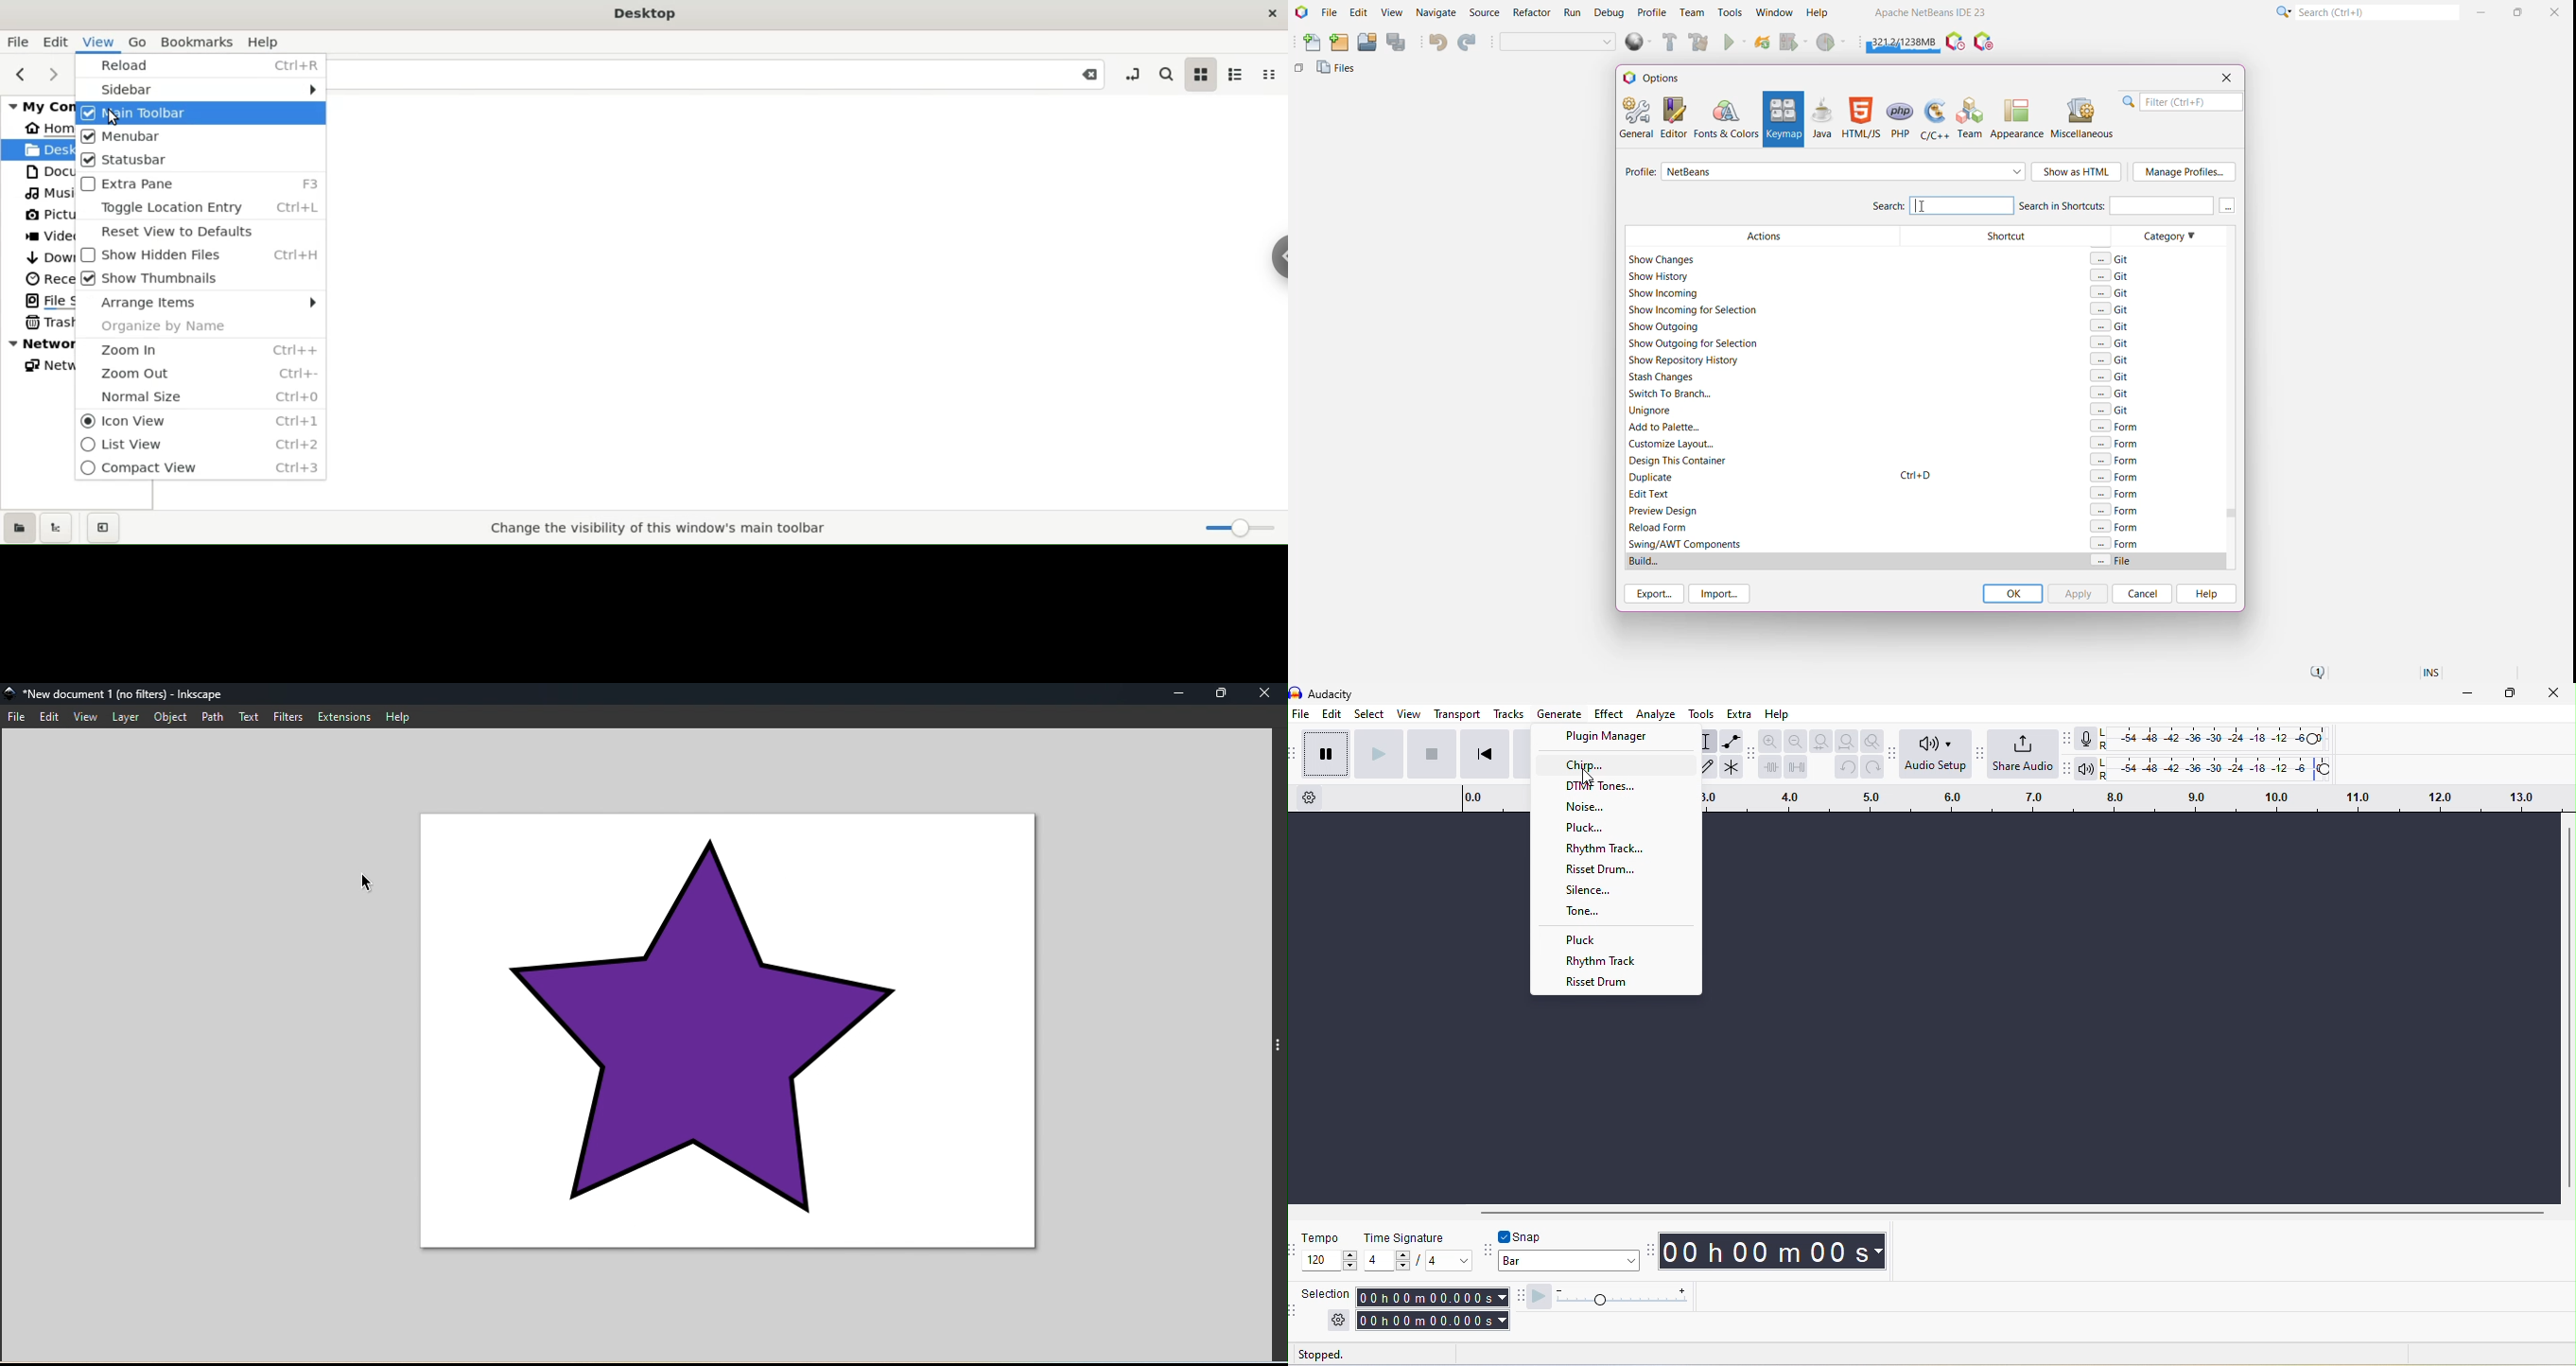 The height and width of the screenshot is (1372, 2576). What do you see at coordinates (1459, 715) in the screenshot?
I see `transport` at bounding box center [1459, 715].